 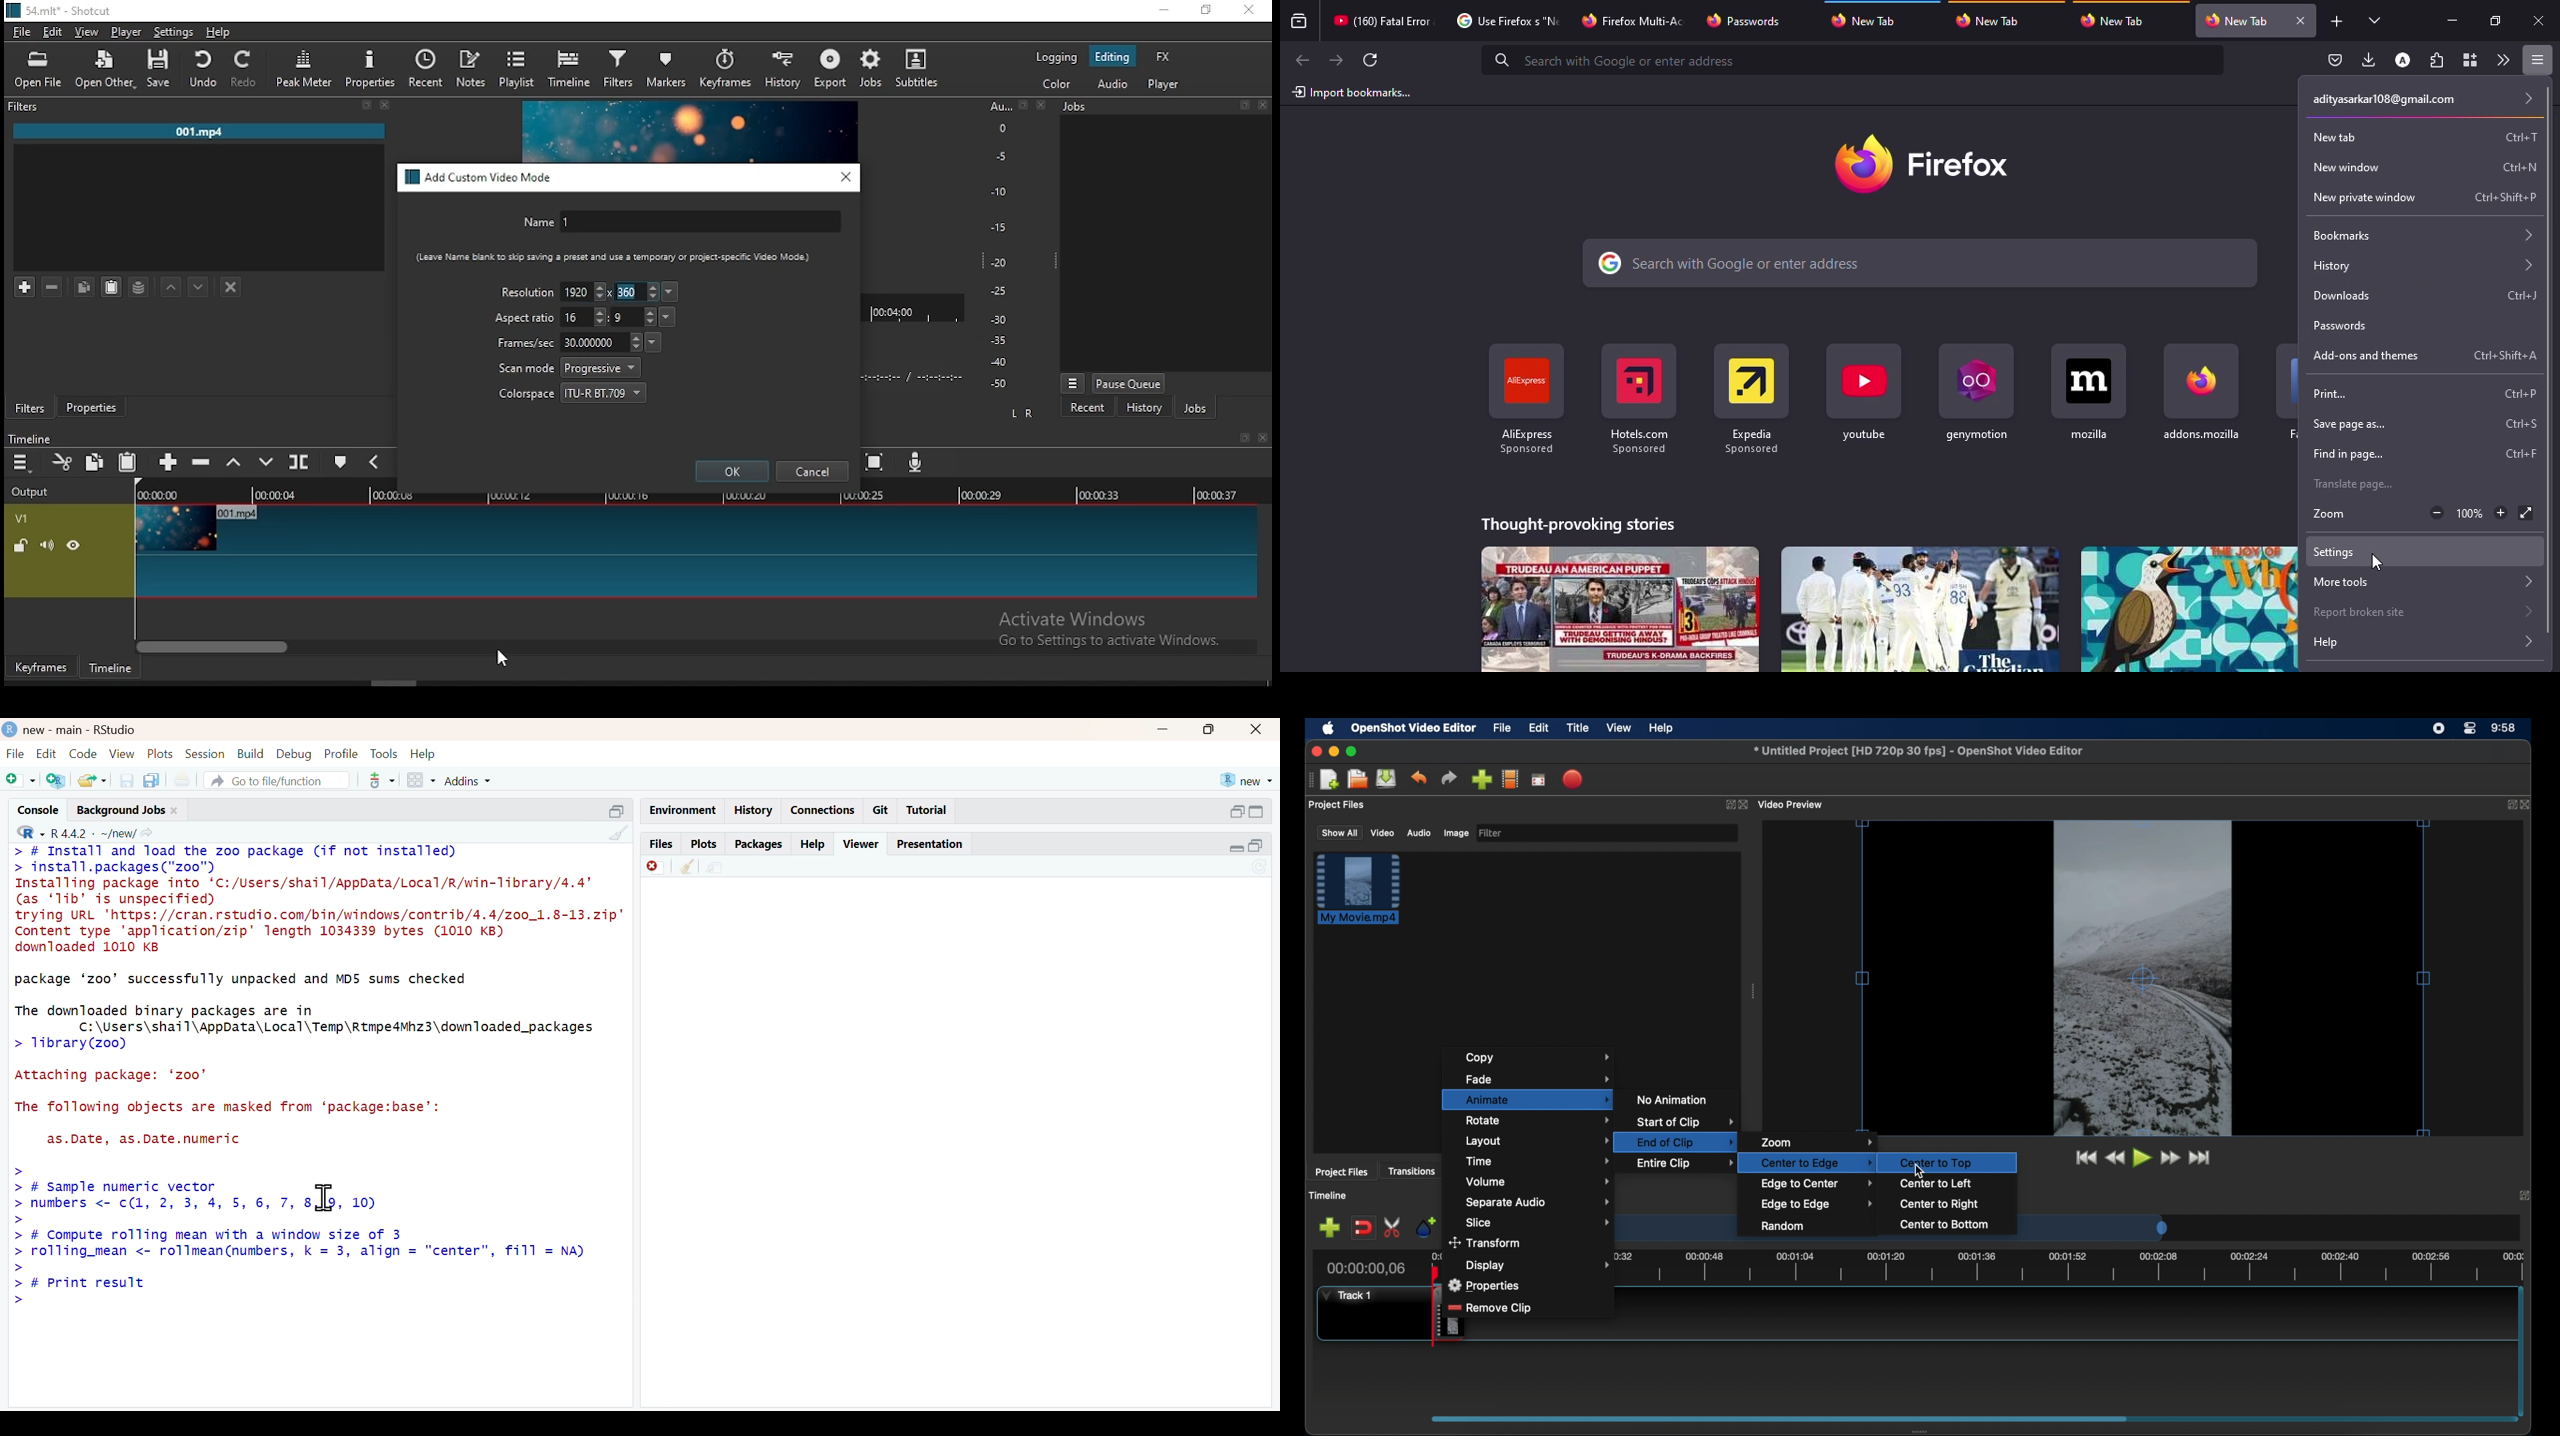 What do you see at coordinates (1209, 729) in the screenshot?
I see `maximise` at bounding box center [1209, 729].